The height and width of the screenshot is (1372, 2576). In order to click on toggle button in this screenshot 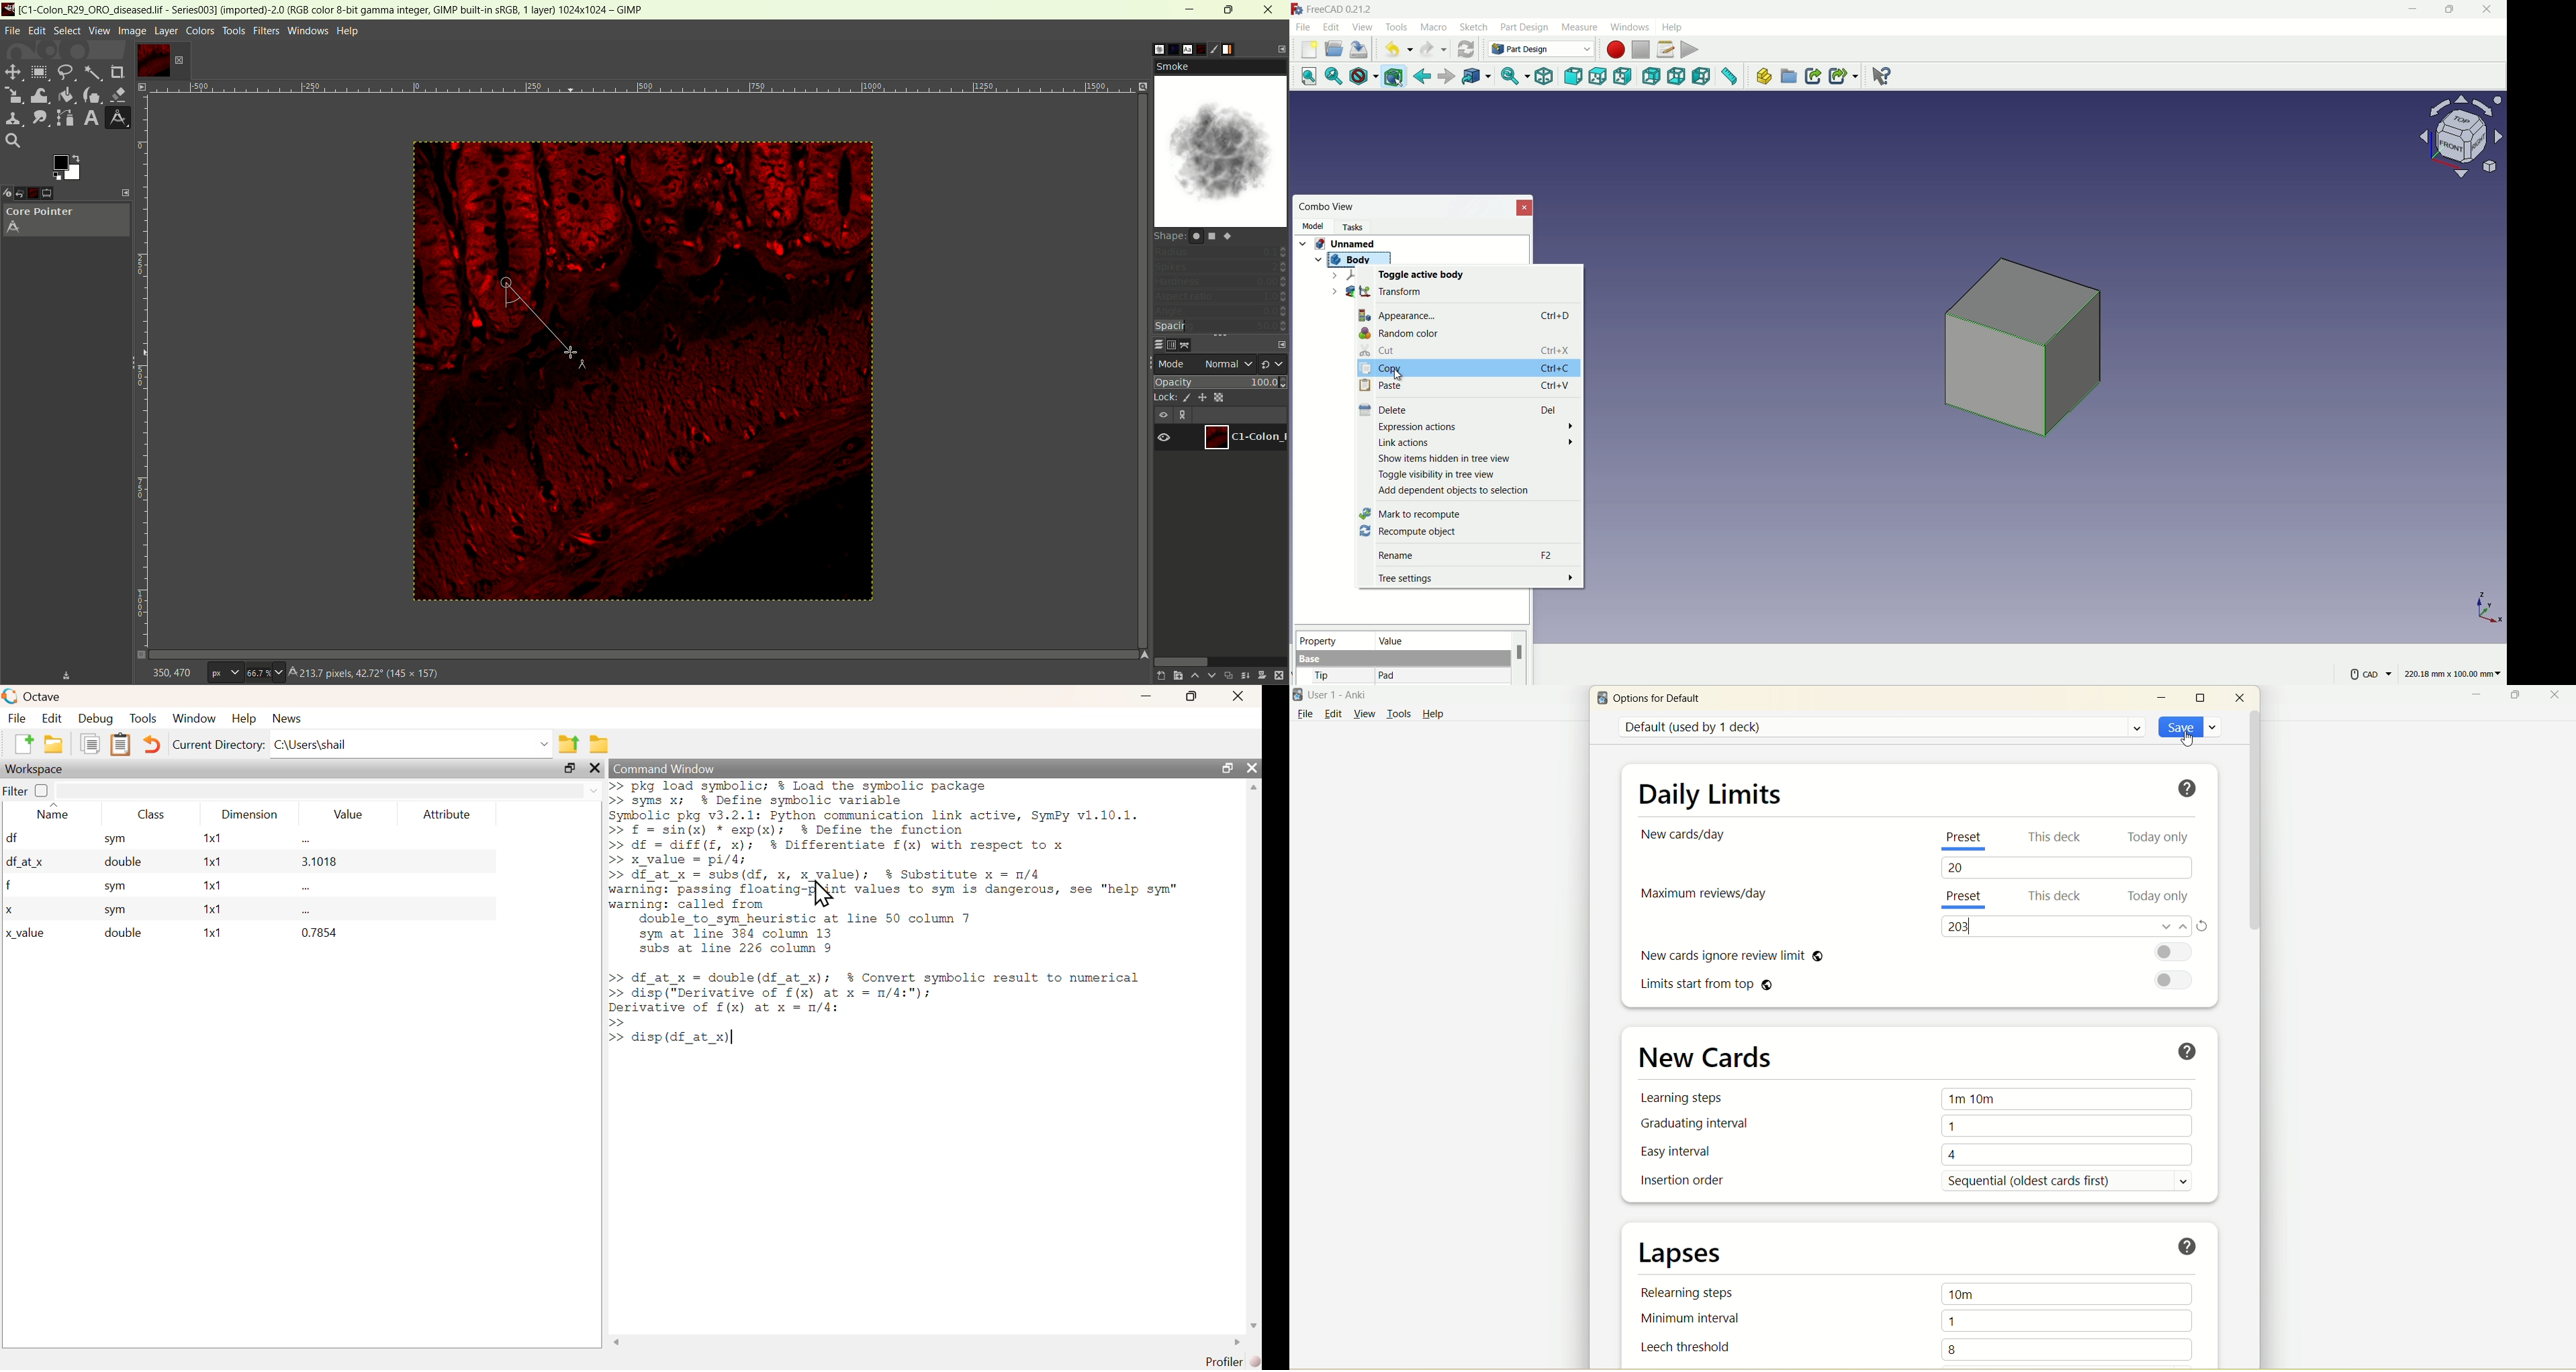, I will do `click(2177, 954)`.